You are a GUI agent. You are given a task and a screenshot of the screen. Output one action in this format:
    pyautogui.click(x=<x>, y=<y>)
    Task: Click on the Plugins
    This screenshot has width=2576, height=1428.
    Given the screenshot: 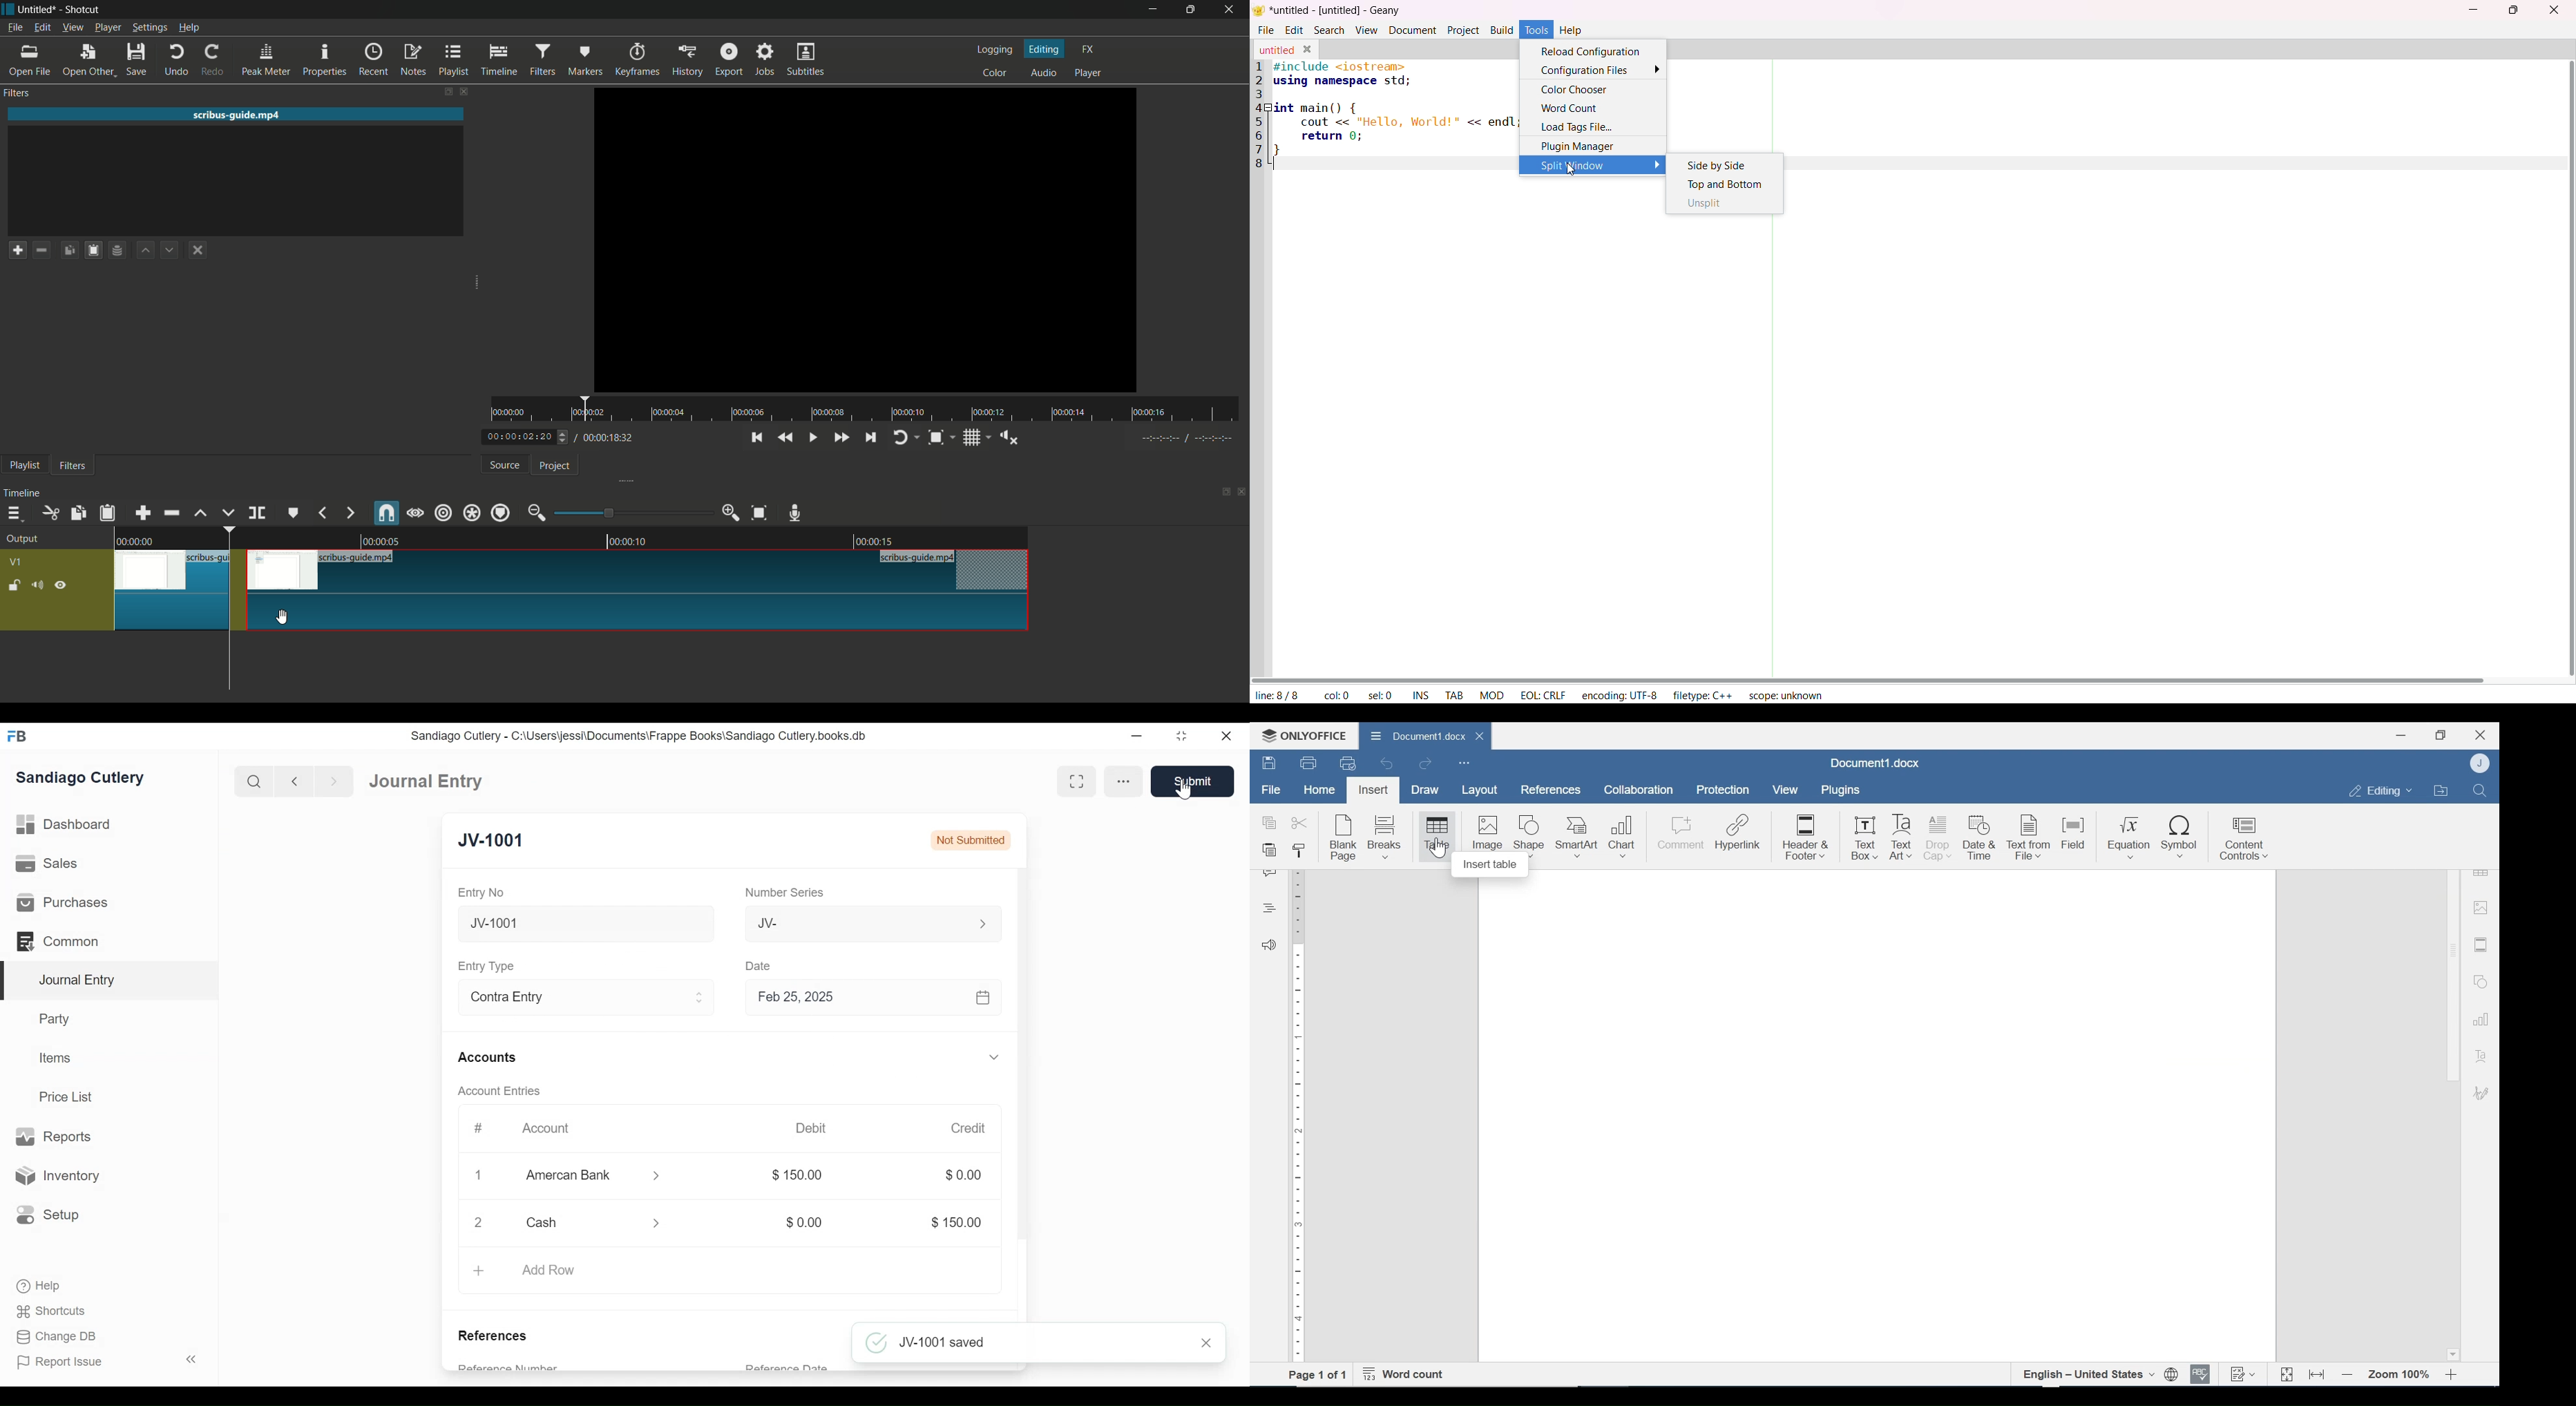 What is the action you would take?
    pyautogui.click(x=1839, y=791)
    